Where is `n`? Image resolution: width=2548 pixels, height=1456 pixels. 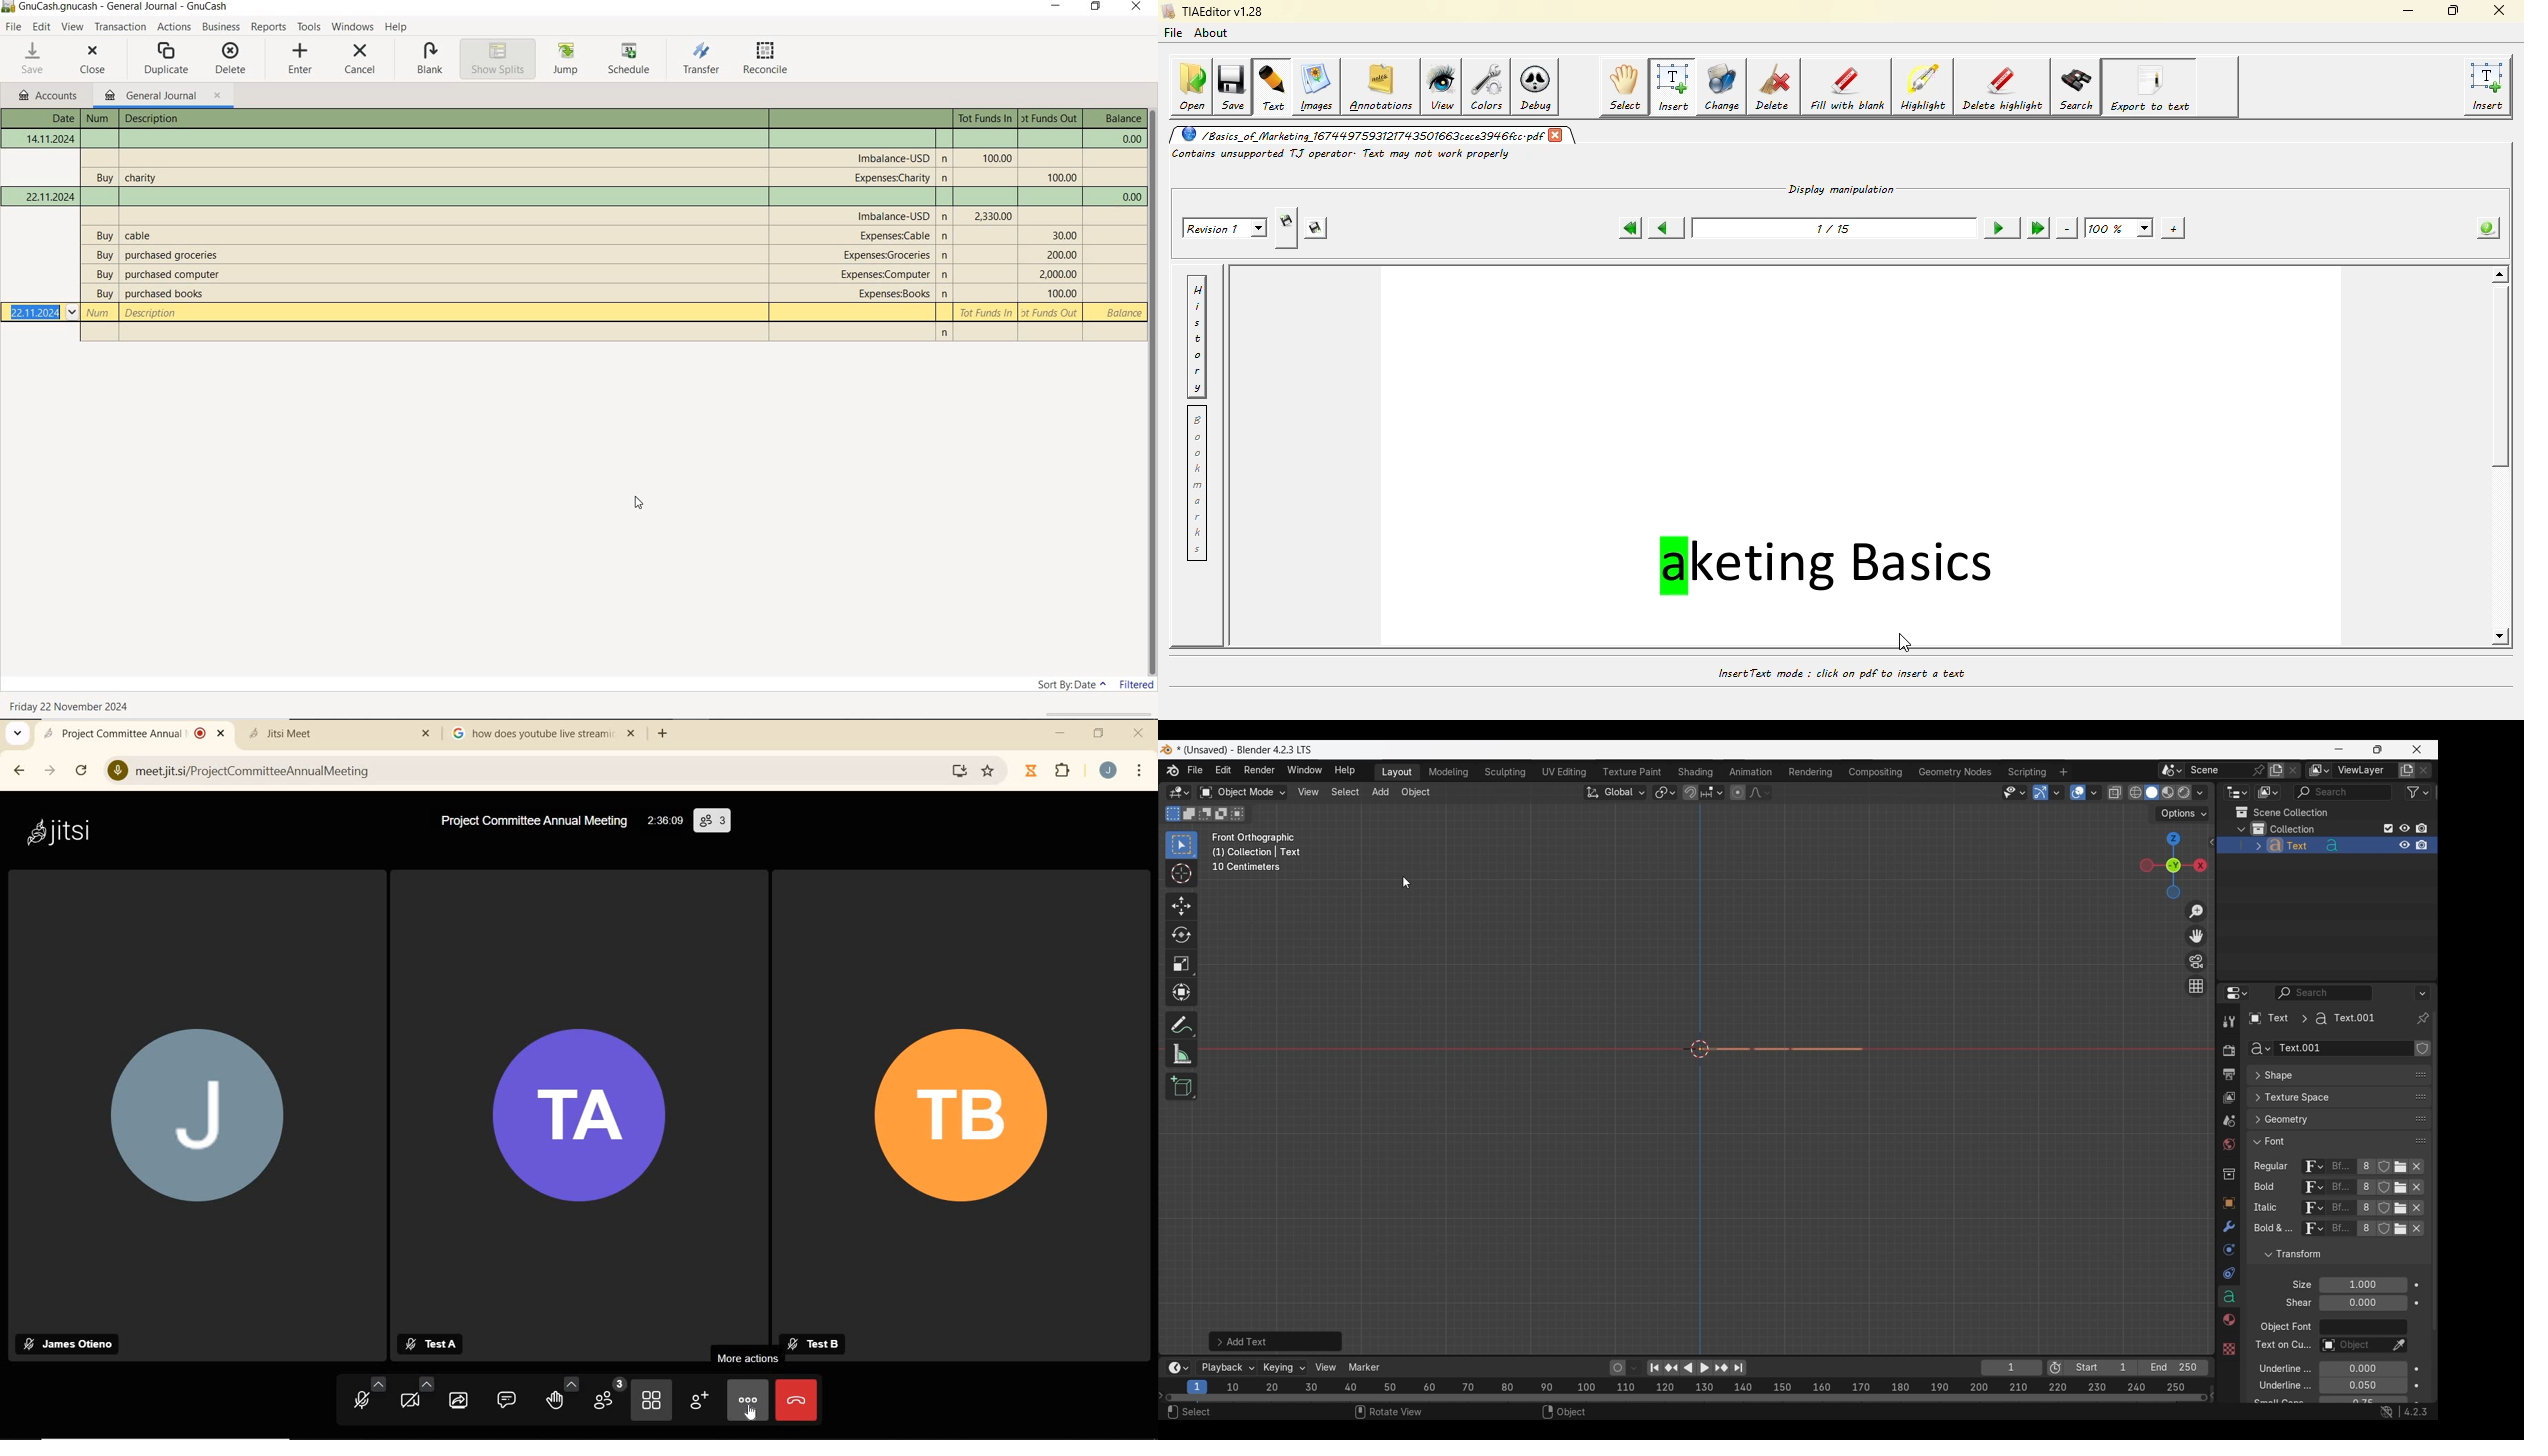
n is located at coordinates (947, 293).